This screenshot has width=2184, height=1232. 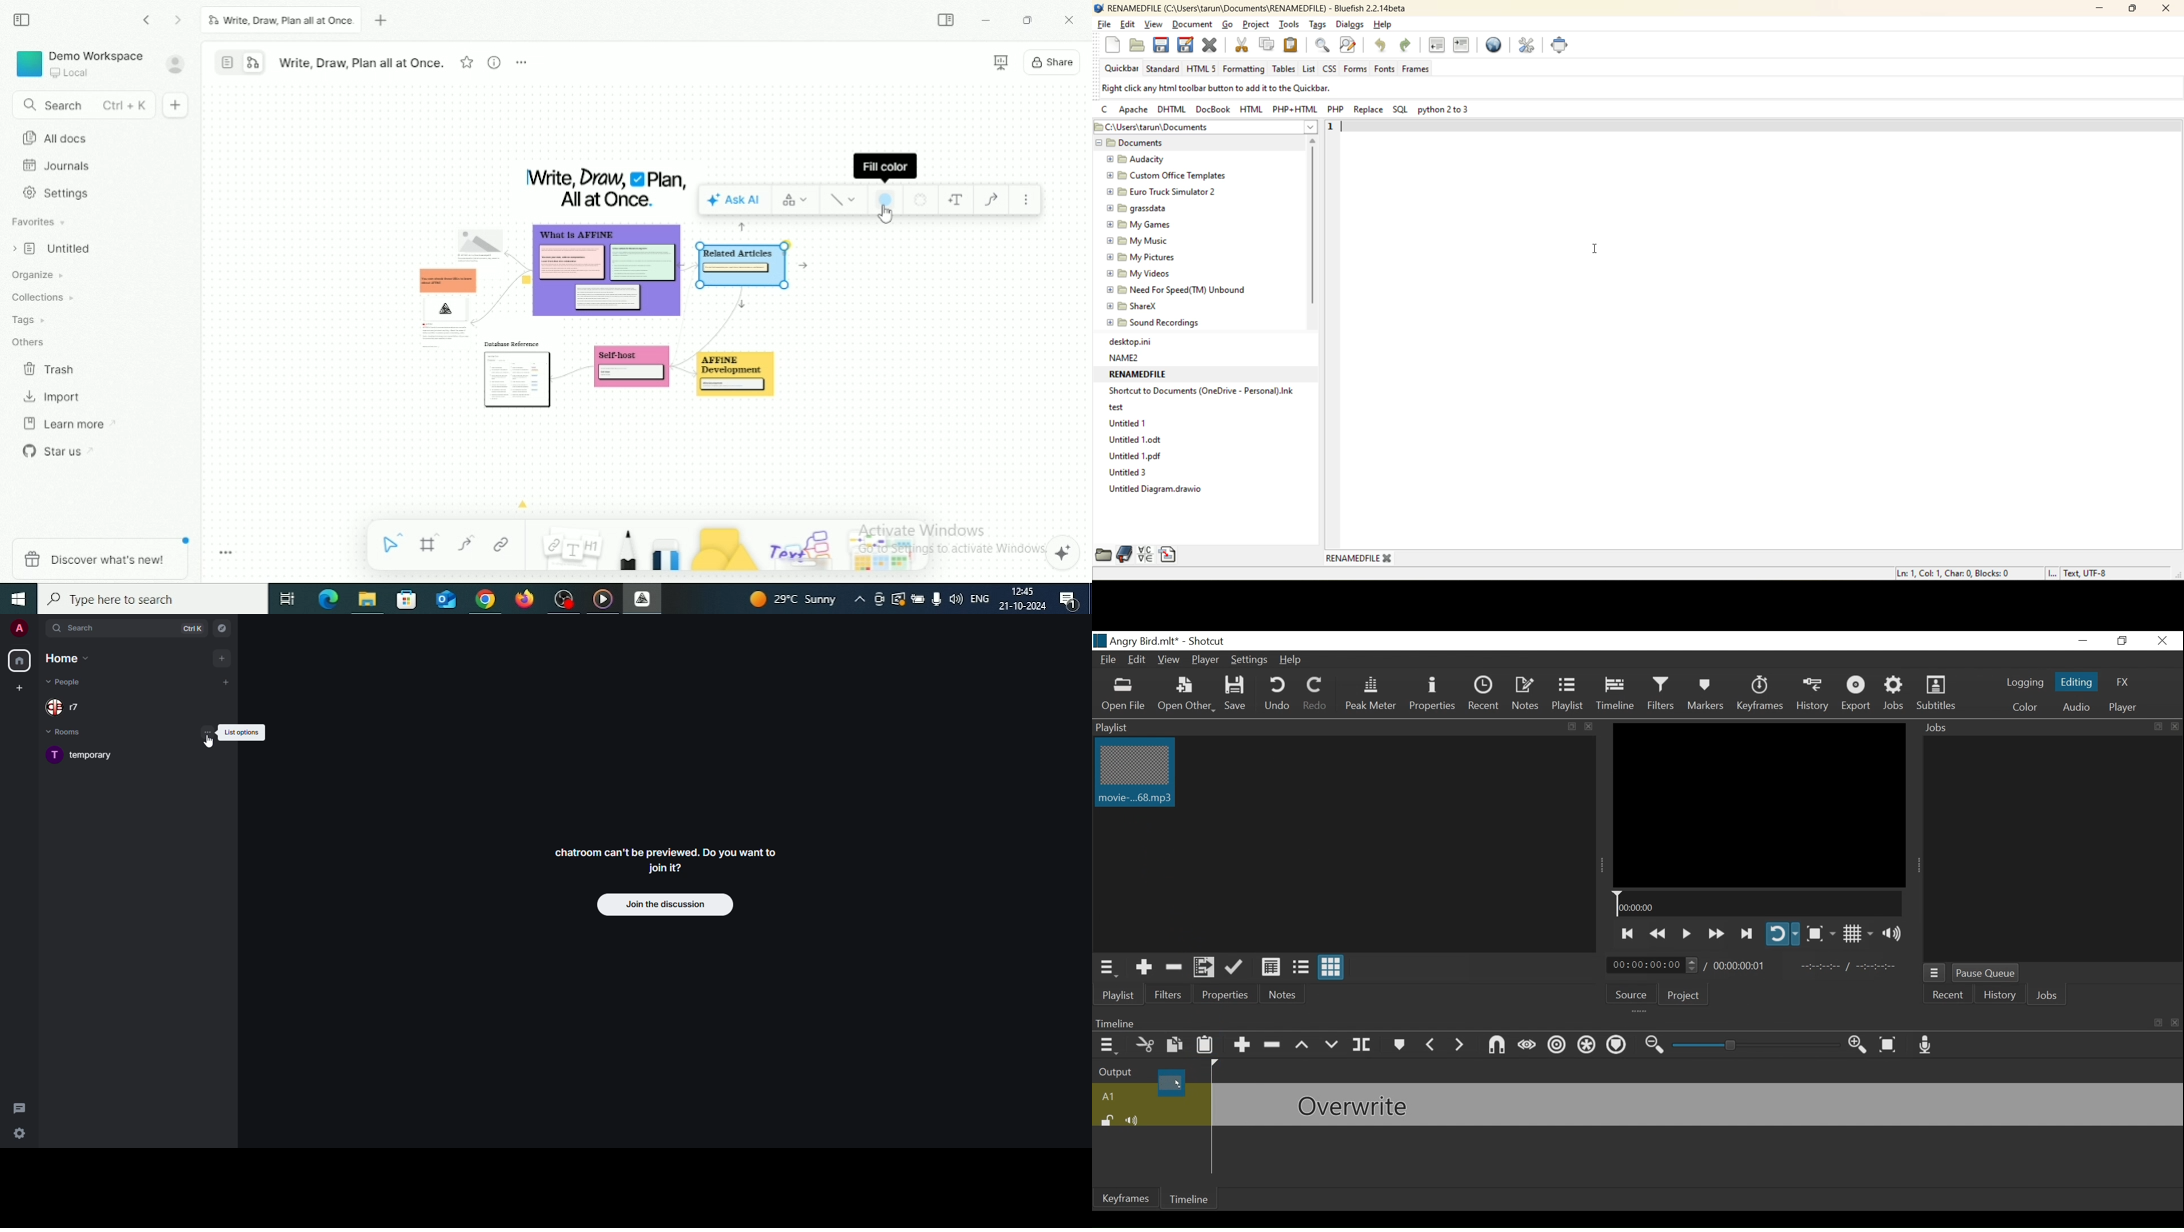 I want to click on Source, so click(x=1633, y=994).